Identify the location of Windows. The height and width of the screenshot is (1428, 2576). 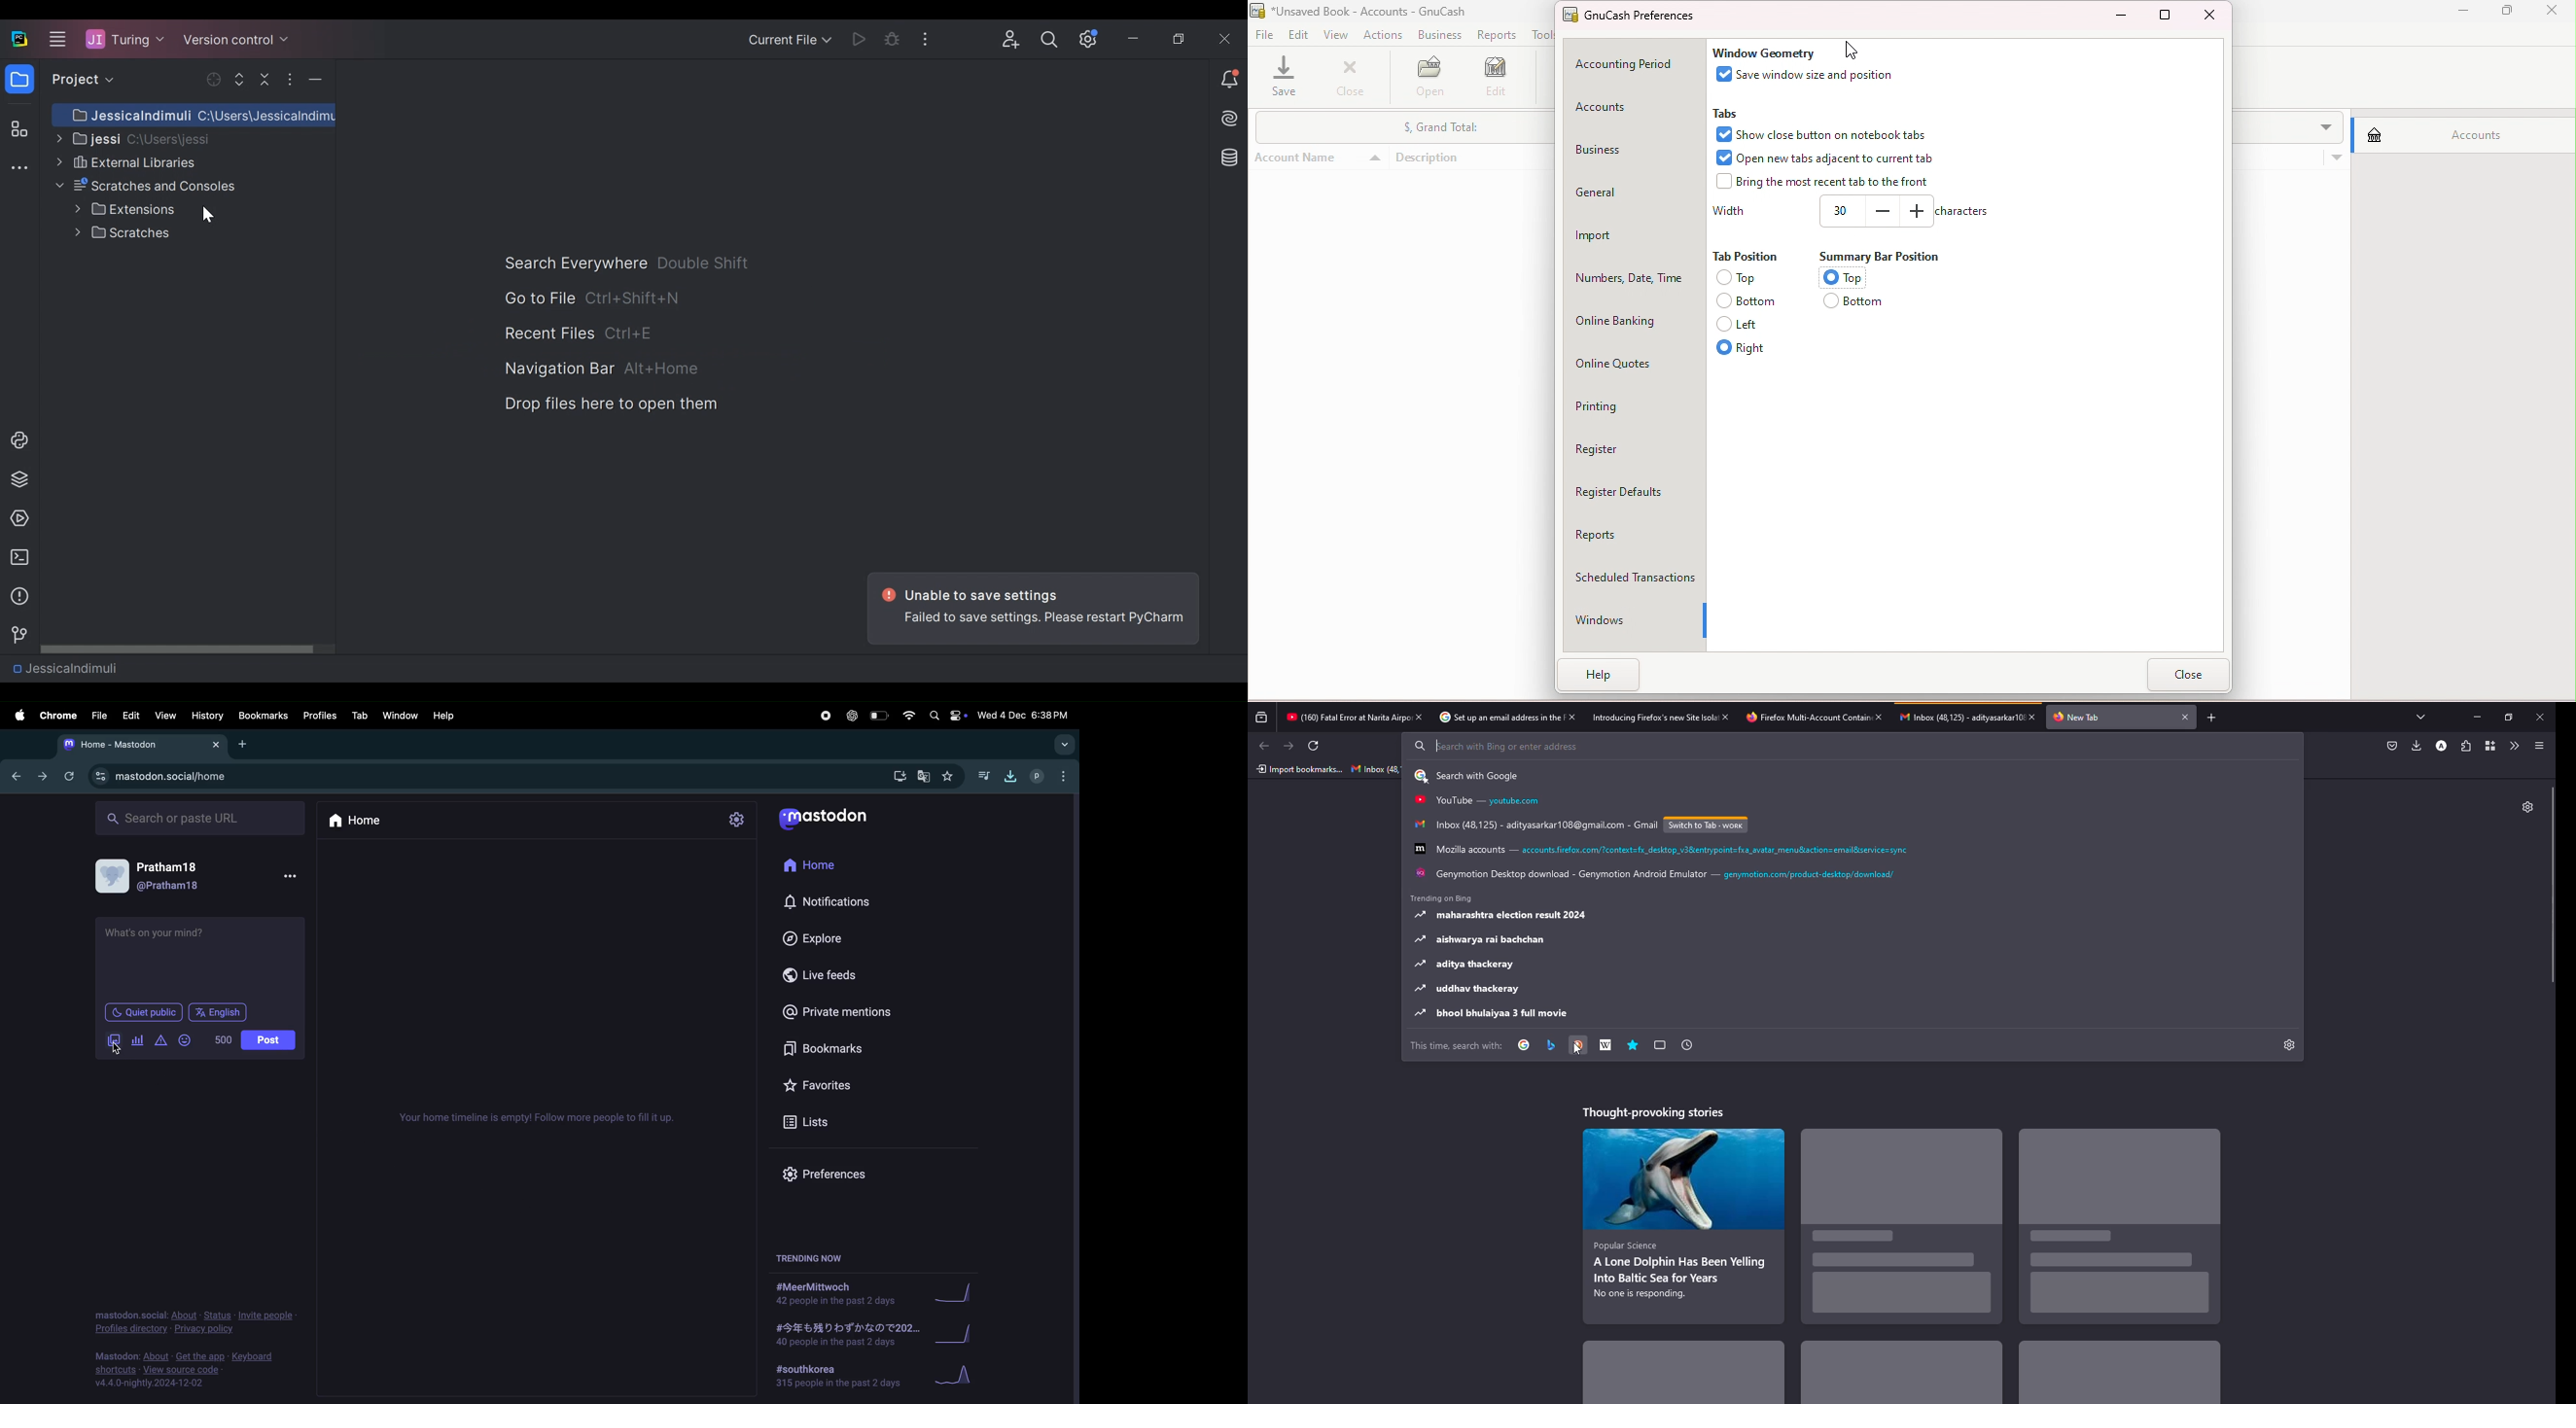
(1628, 621).